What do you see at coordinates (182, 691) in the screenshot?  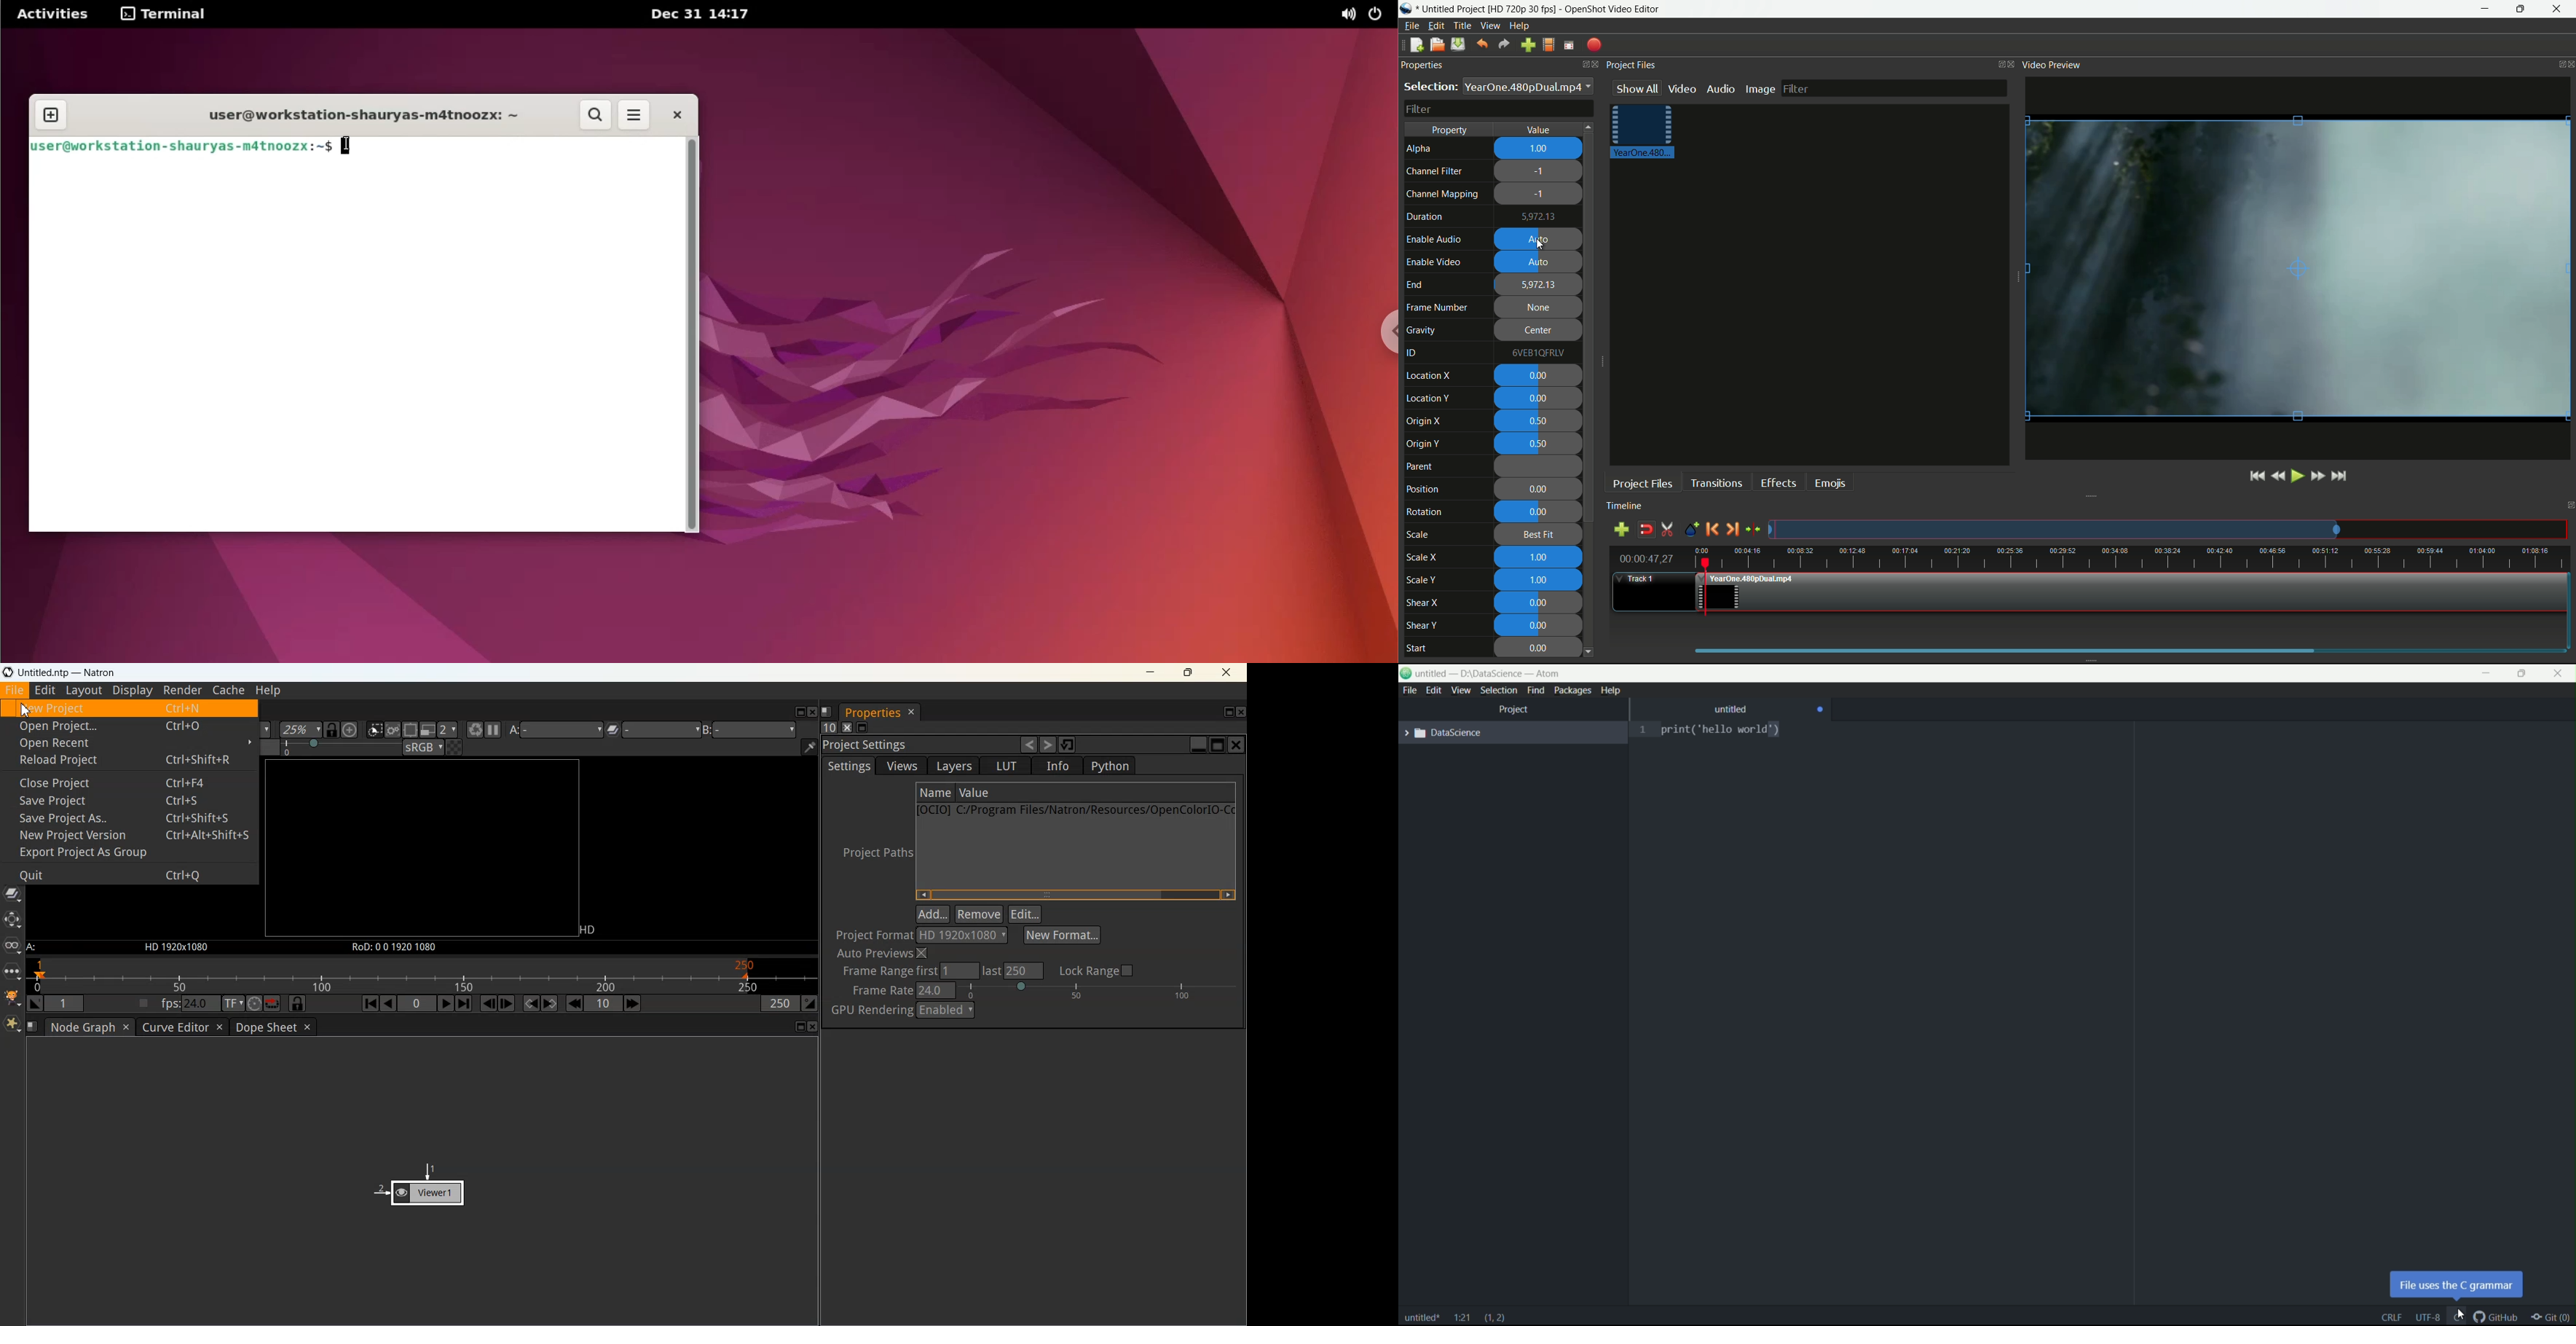 I see `Render` at bounding box center [182, 691].